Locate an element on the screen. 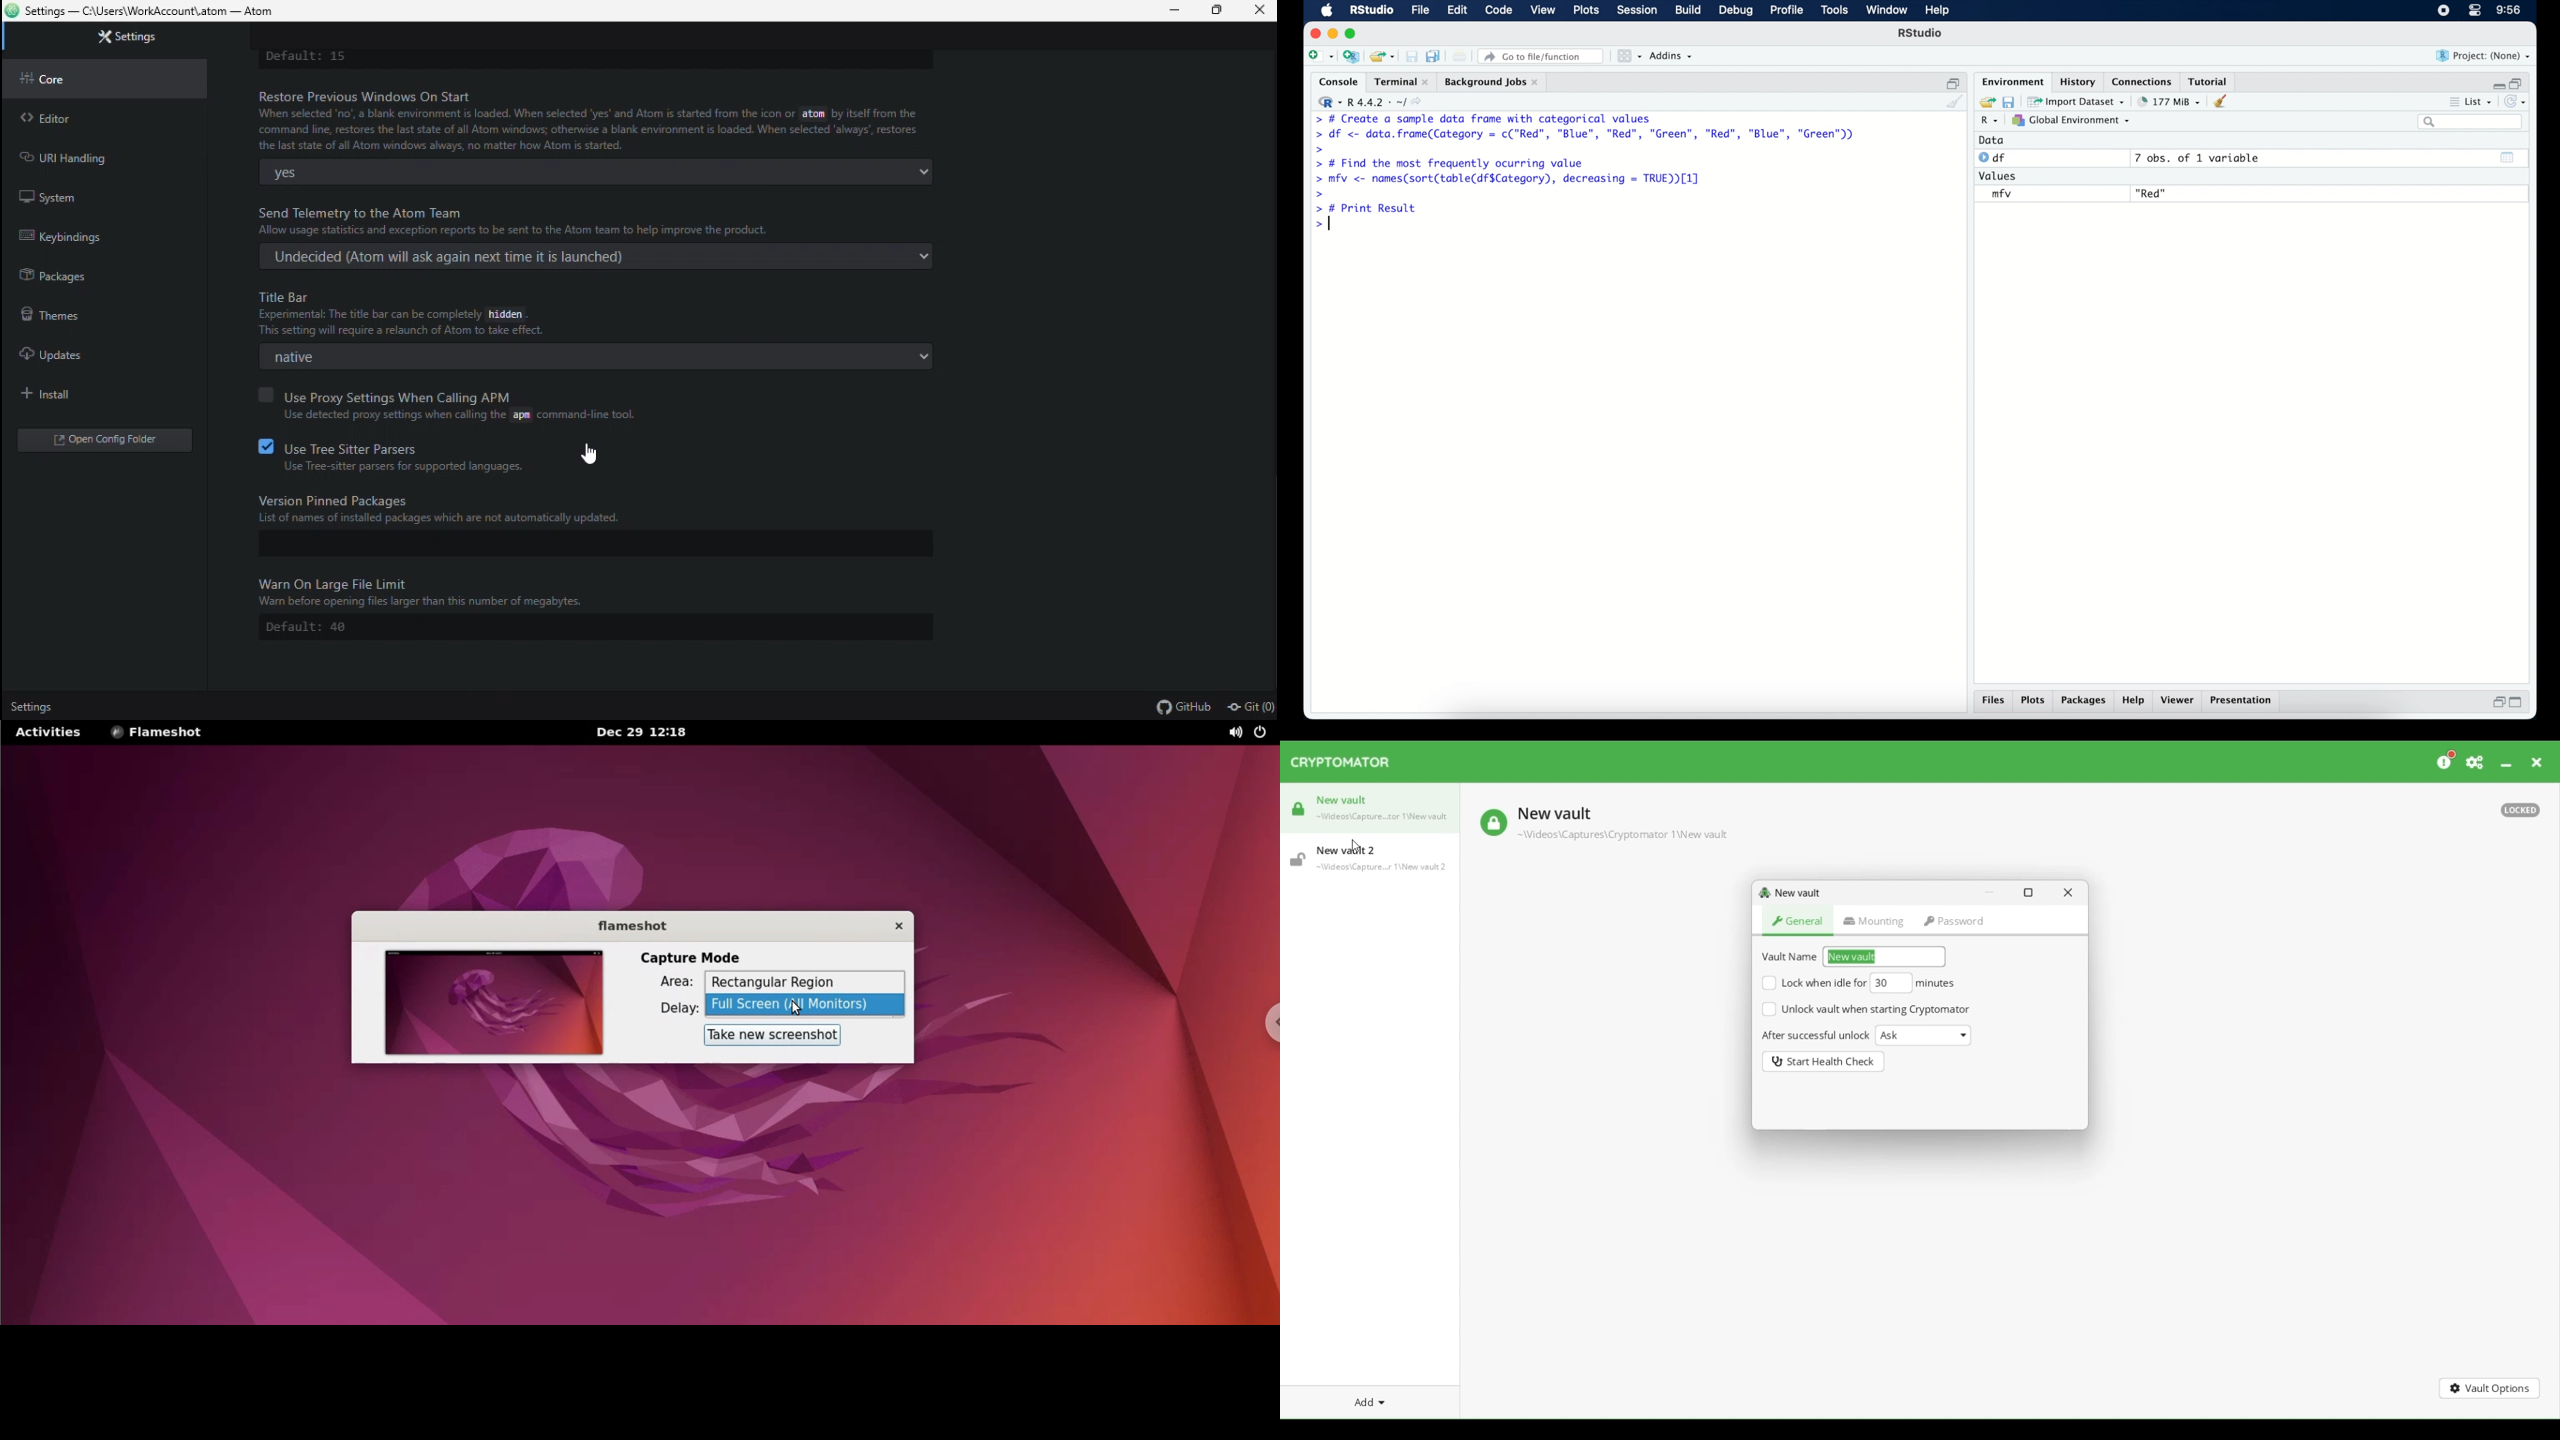 The height and width of the screenshot is (1456, 2576). console is located at coordinates (1335, 81).